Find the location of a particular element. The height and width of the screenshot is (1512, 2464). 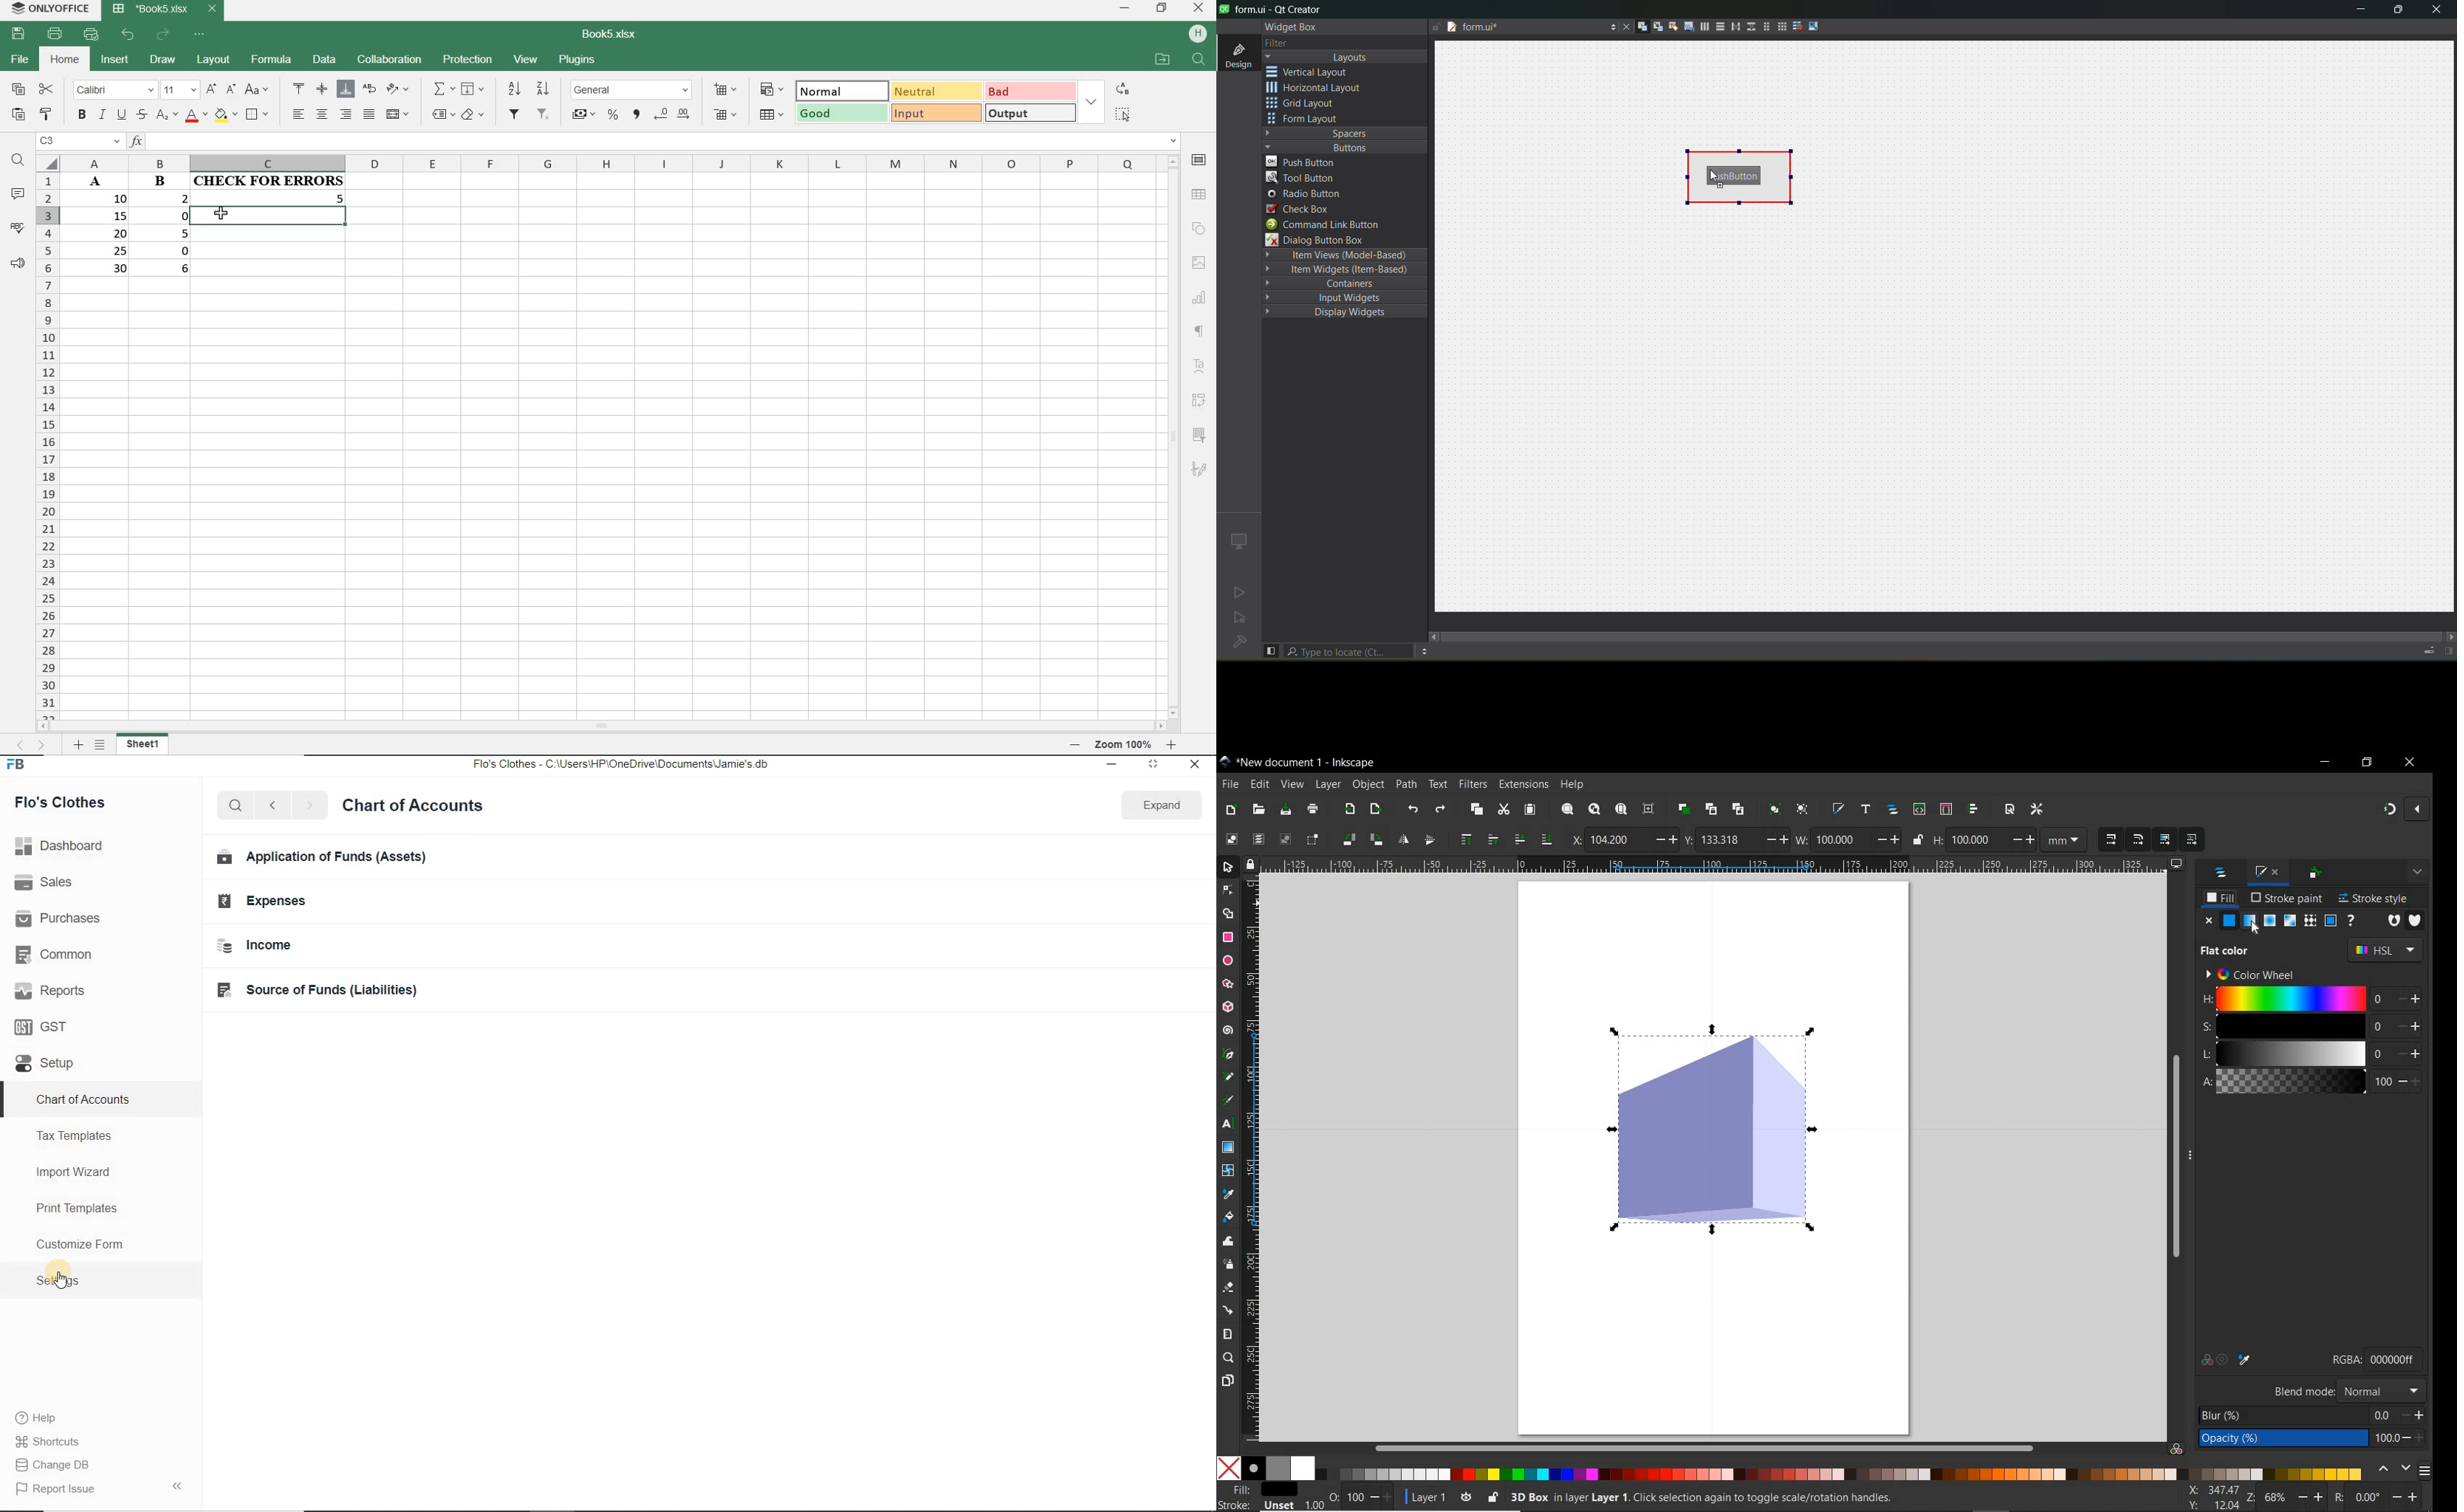

OPEN  is located at coordinates (1258, 810).